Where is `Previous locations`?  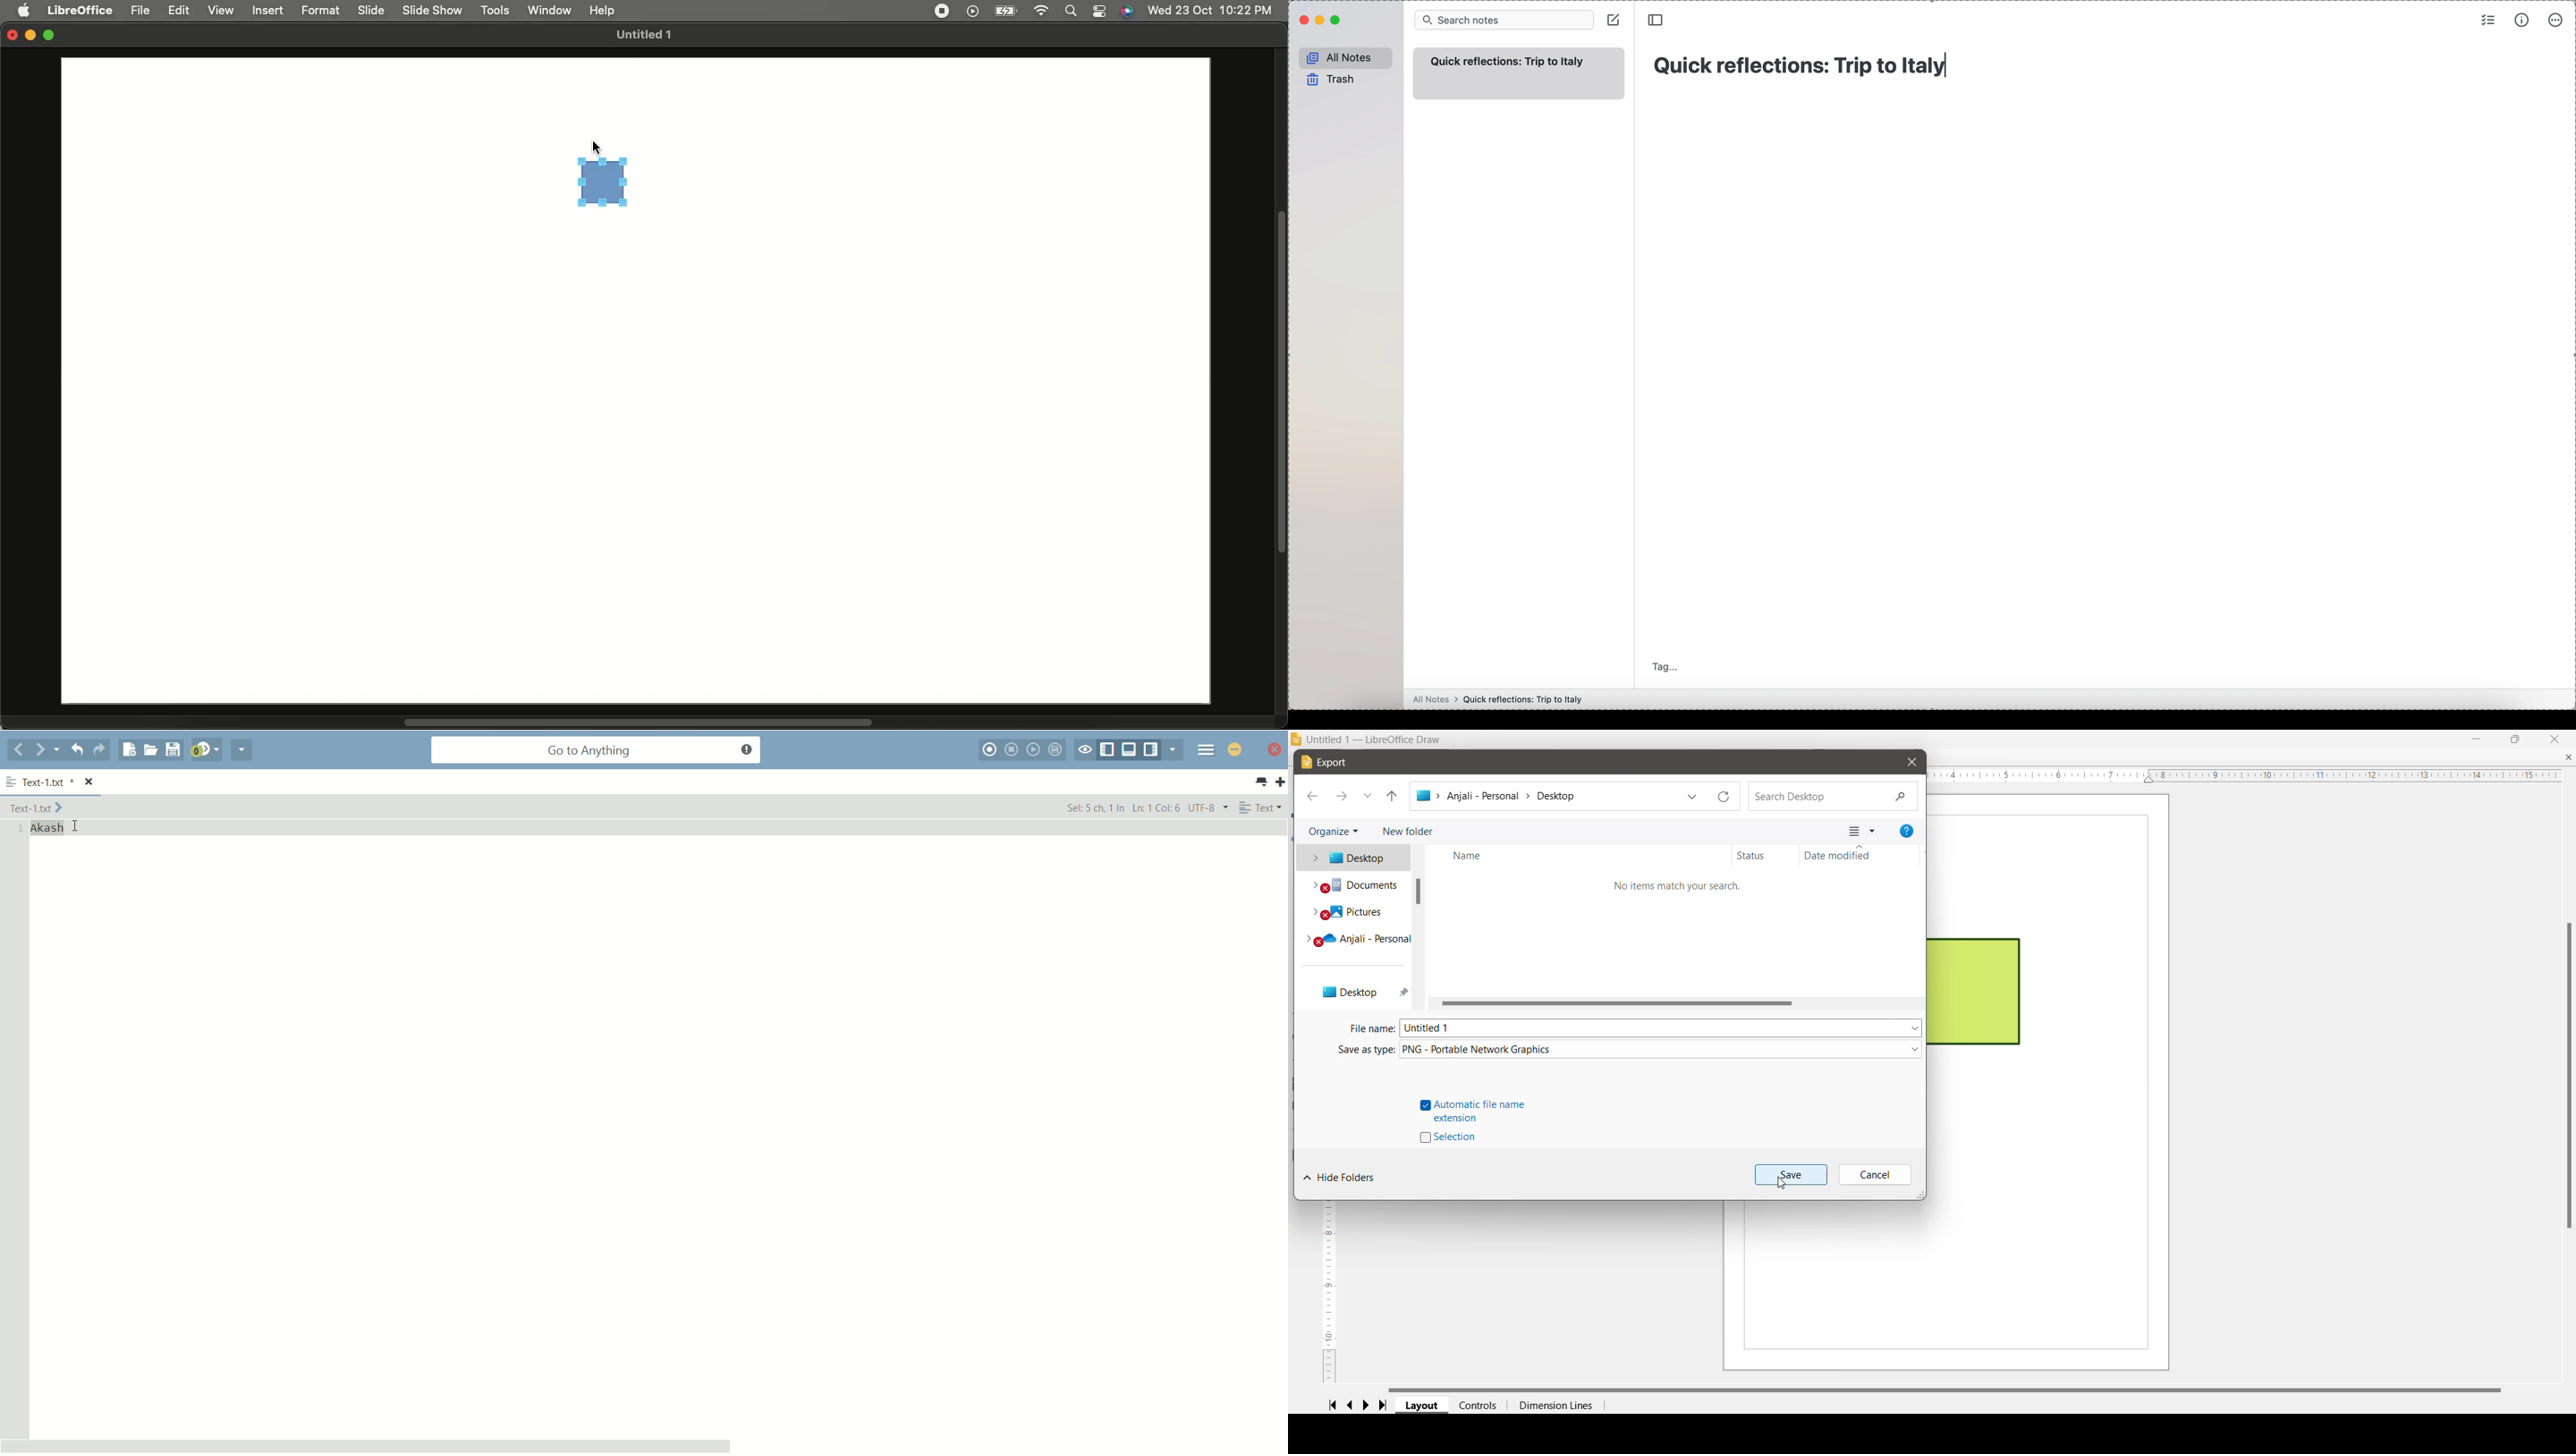
Previous locations is located at coordinates (1693, 797).